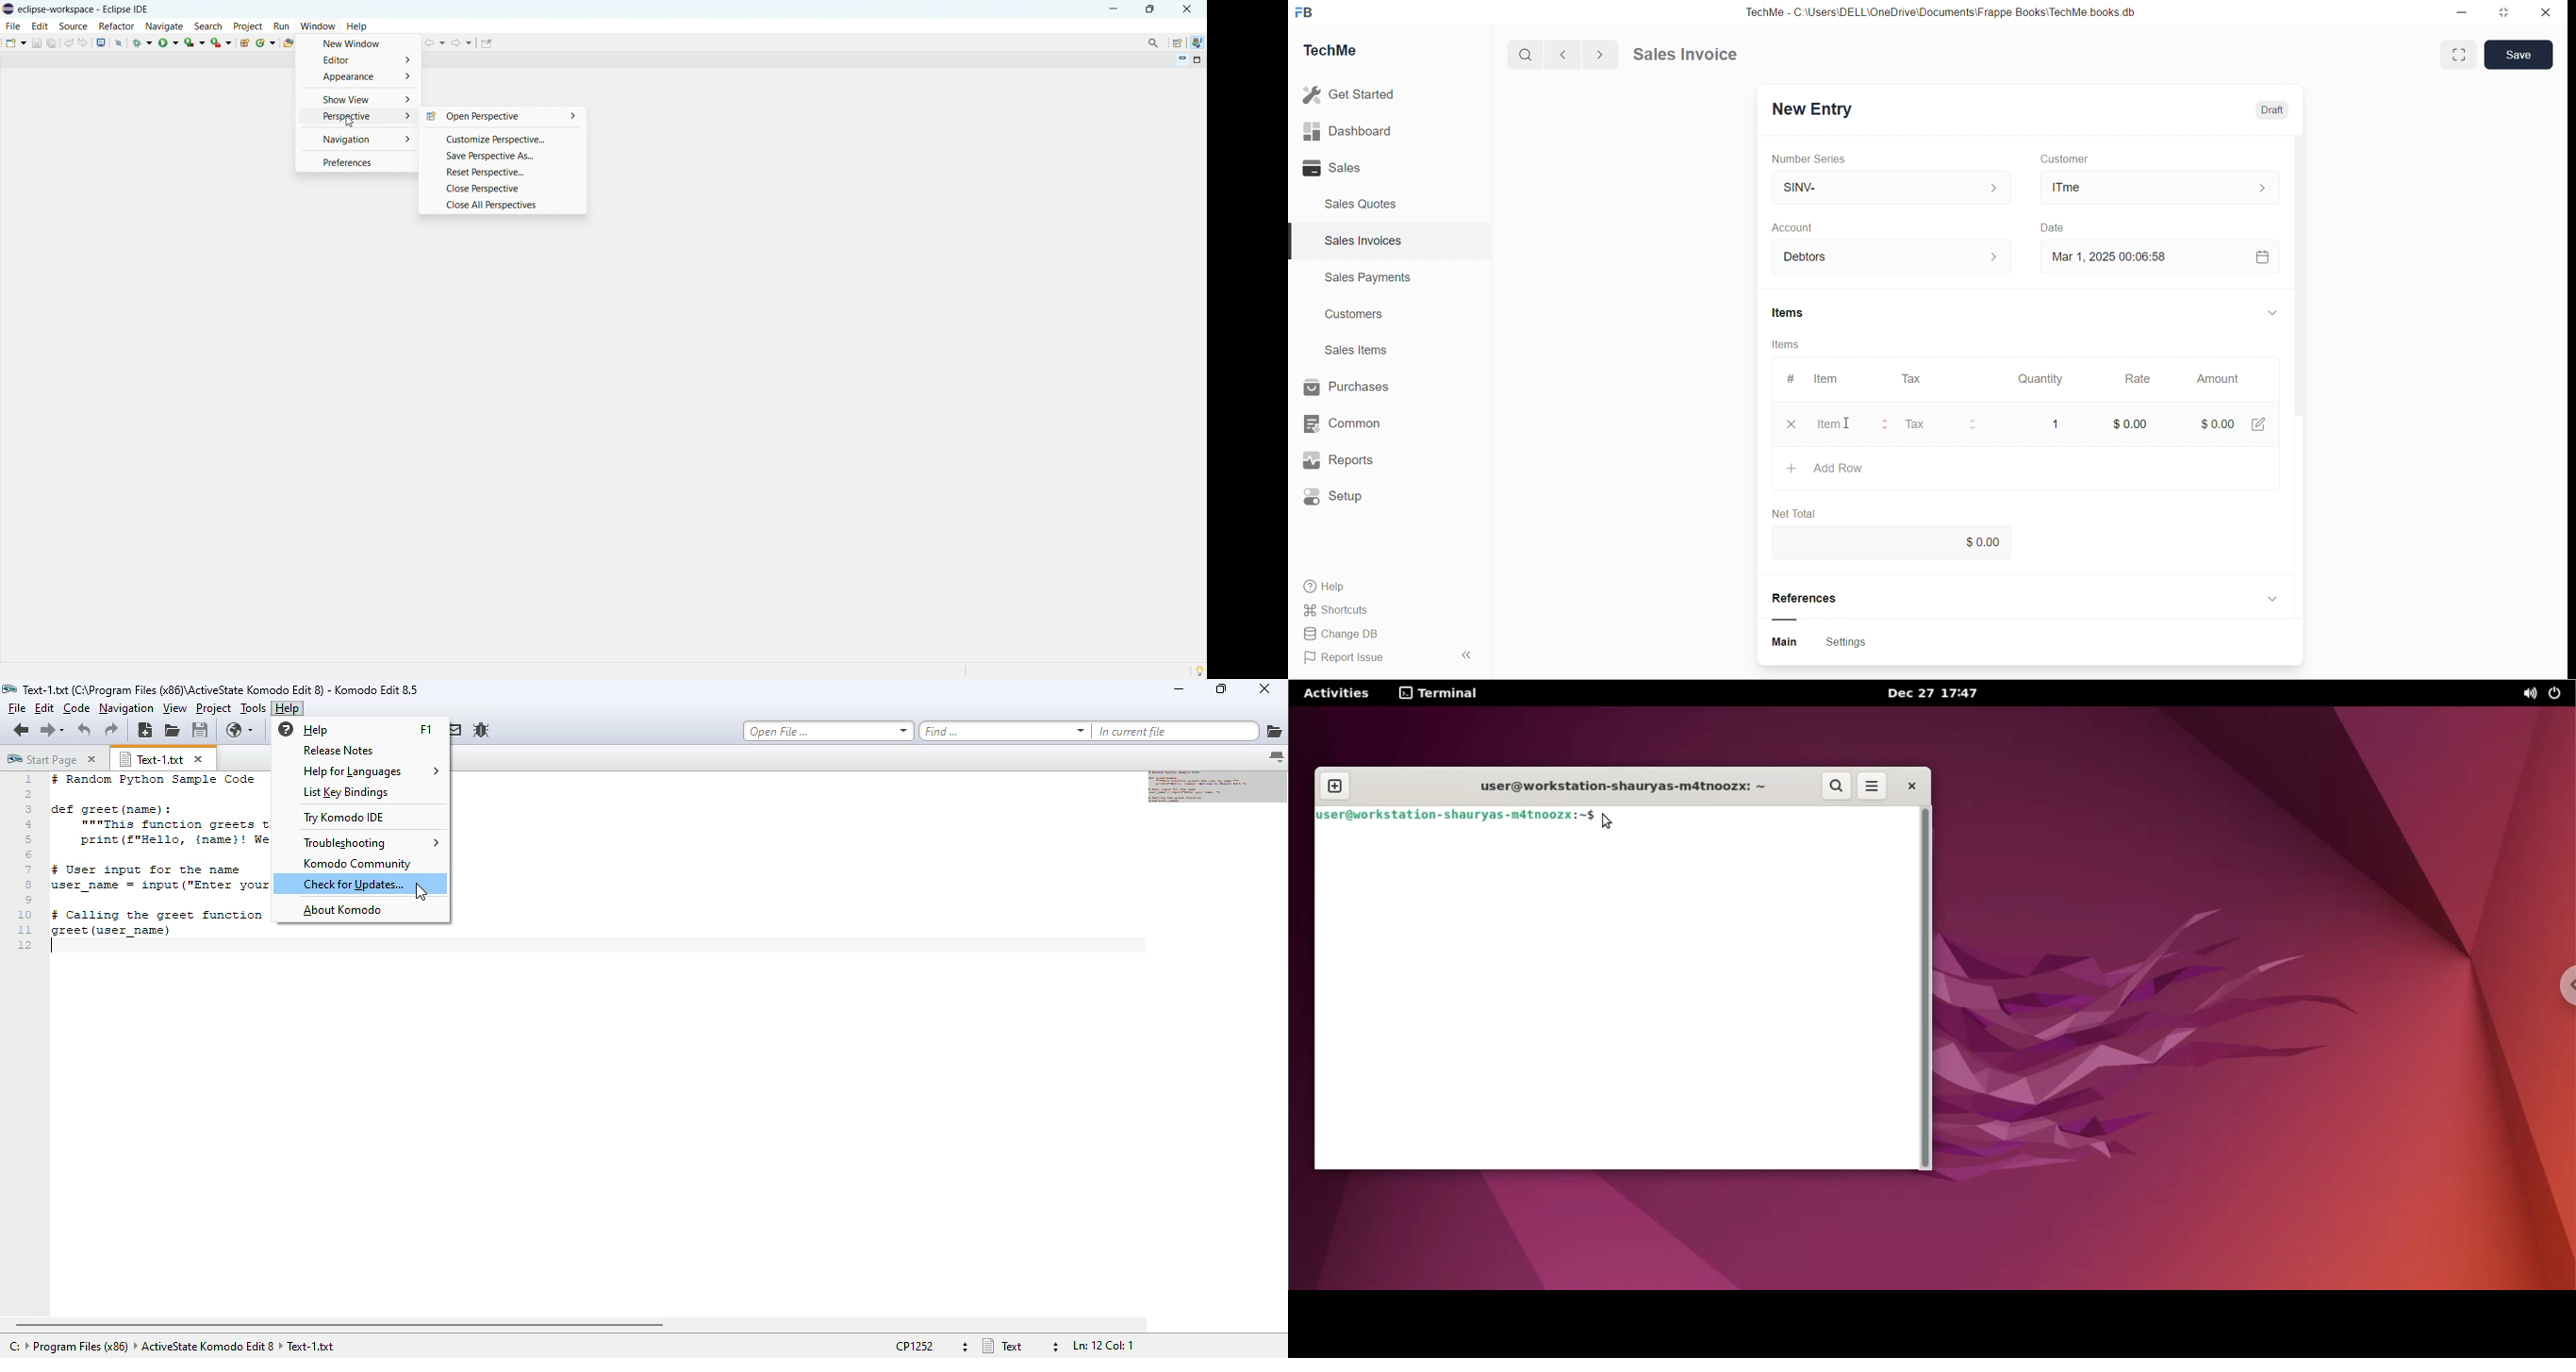  I want to click on close tab, so click(199, 759).